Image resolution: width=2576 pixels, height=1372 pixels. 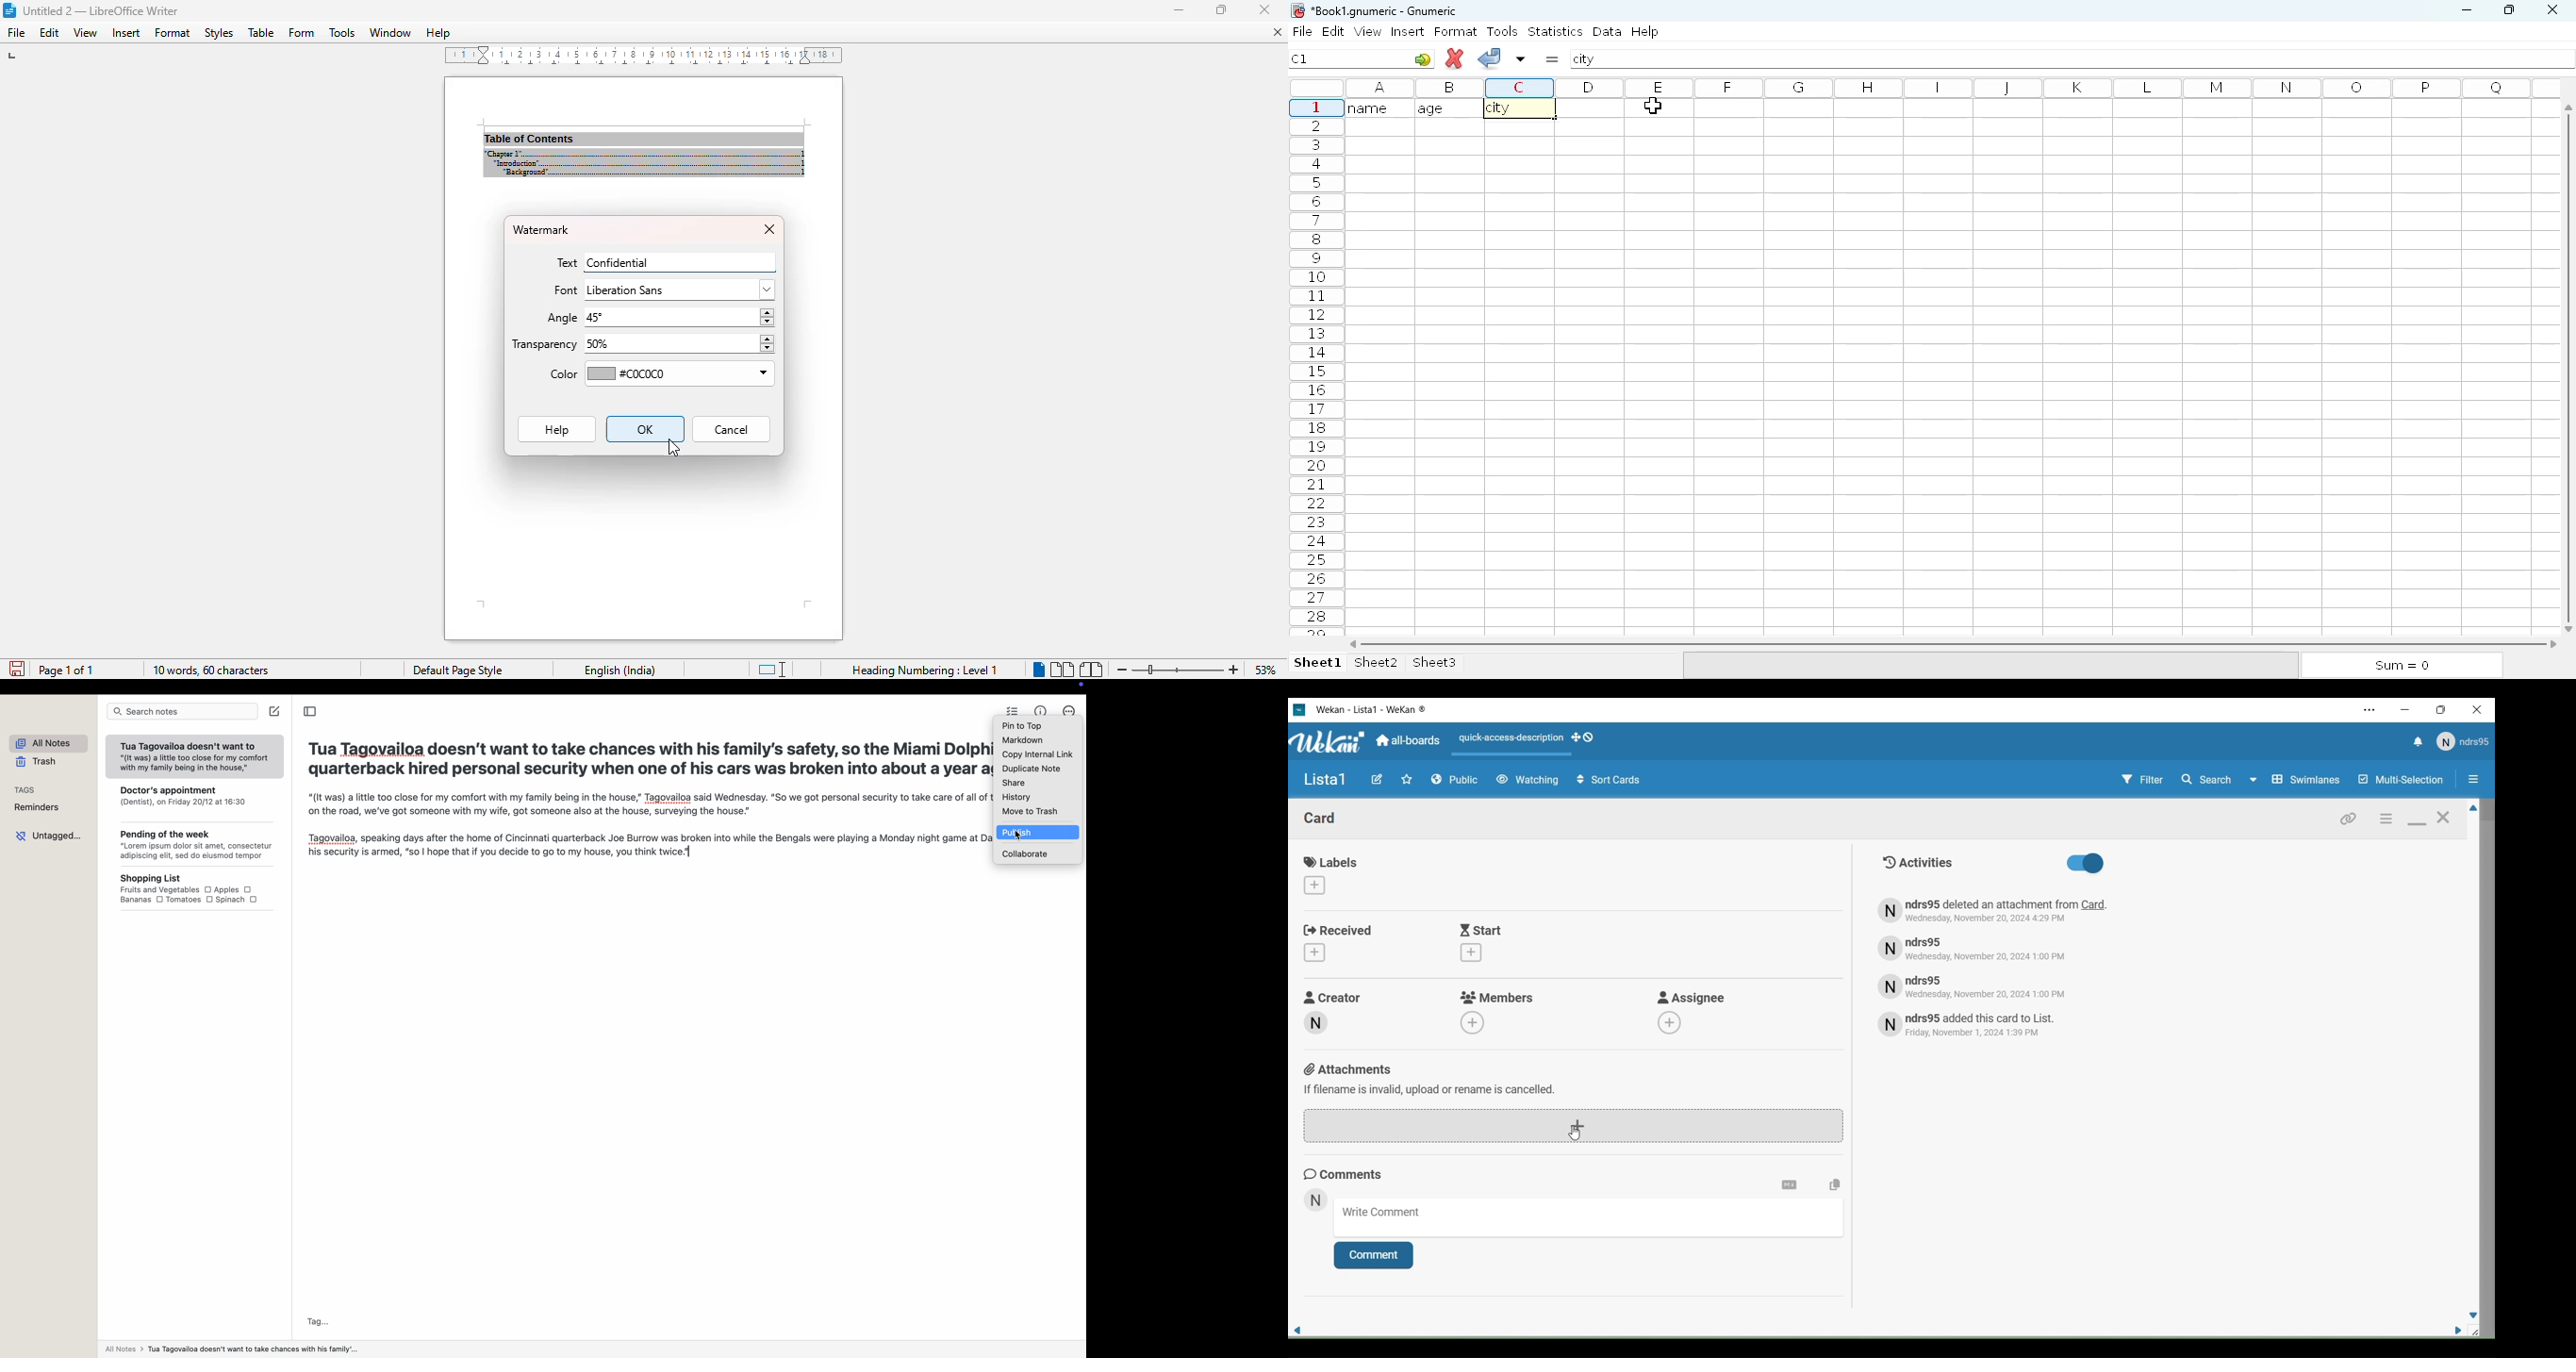 What do you see at coordinates (1551, 58) in the screenshot?
I see `enter formula` at bounding box center [1551, 58].